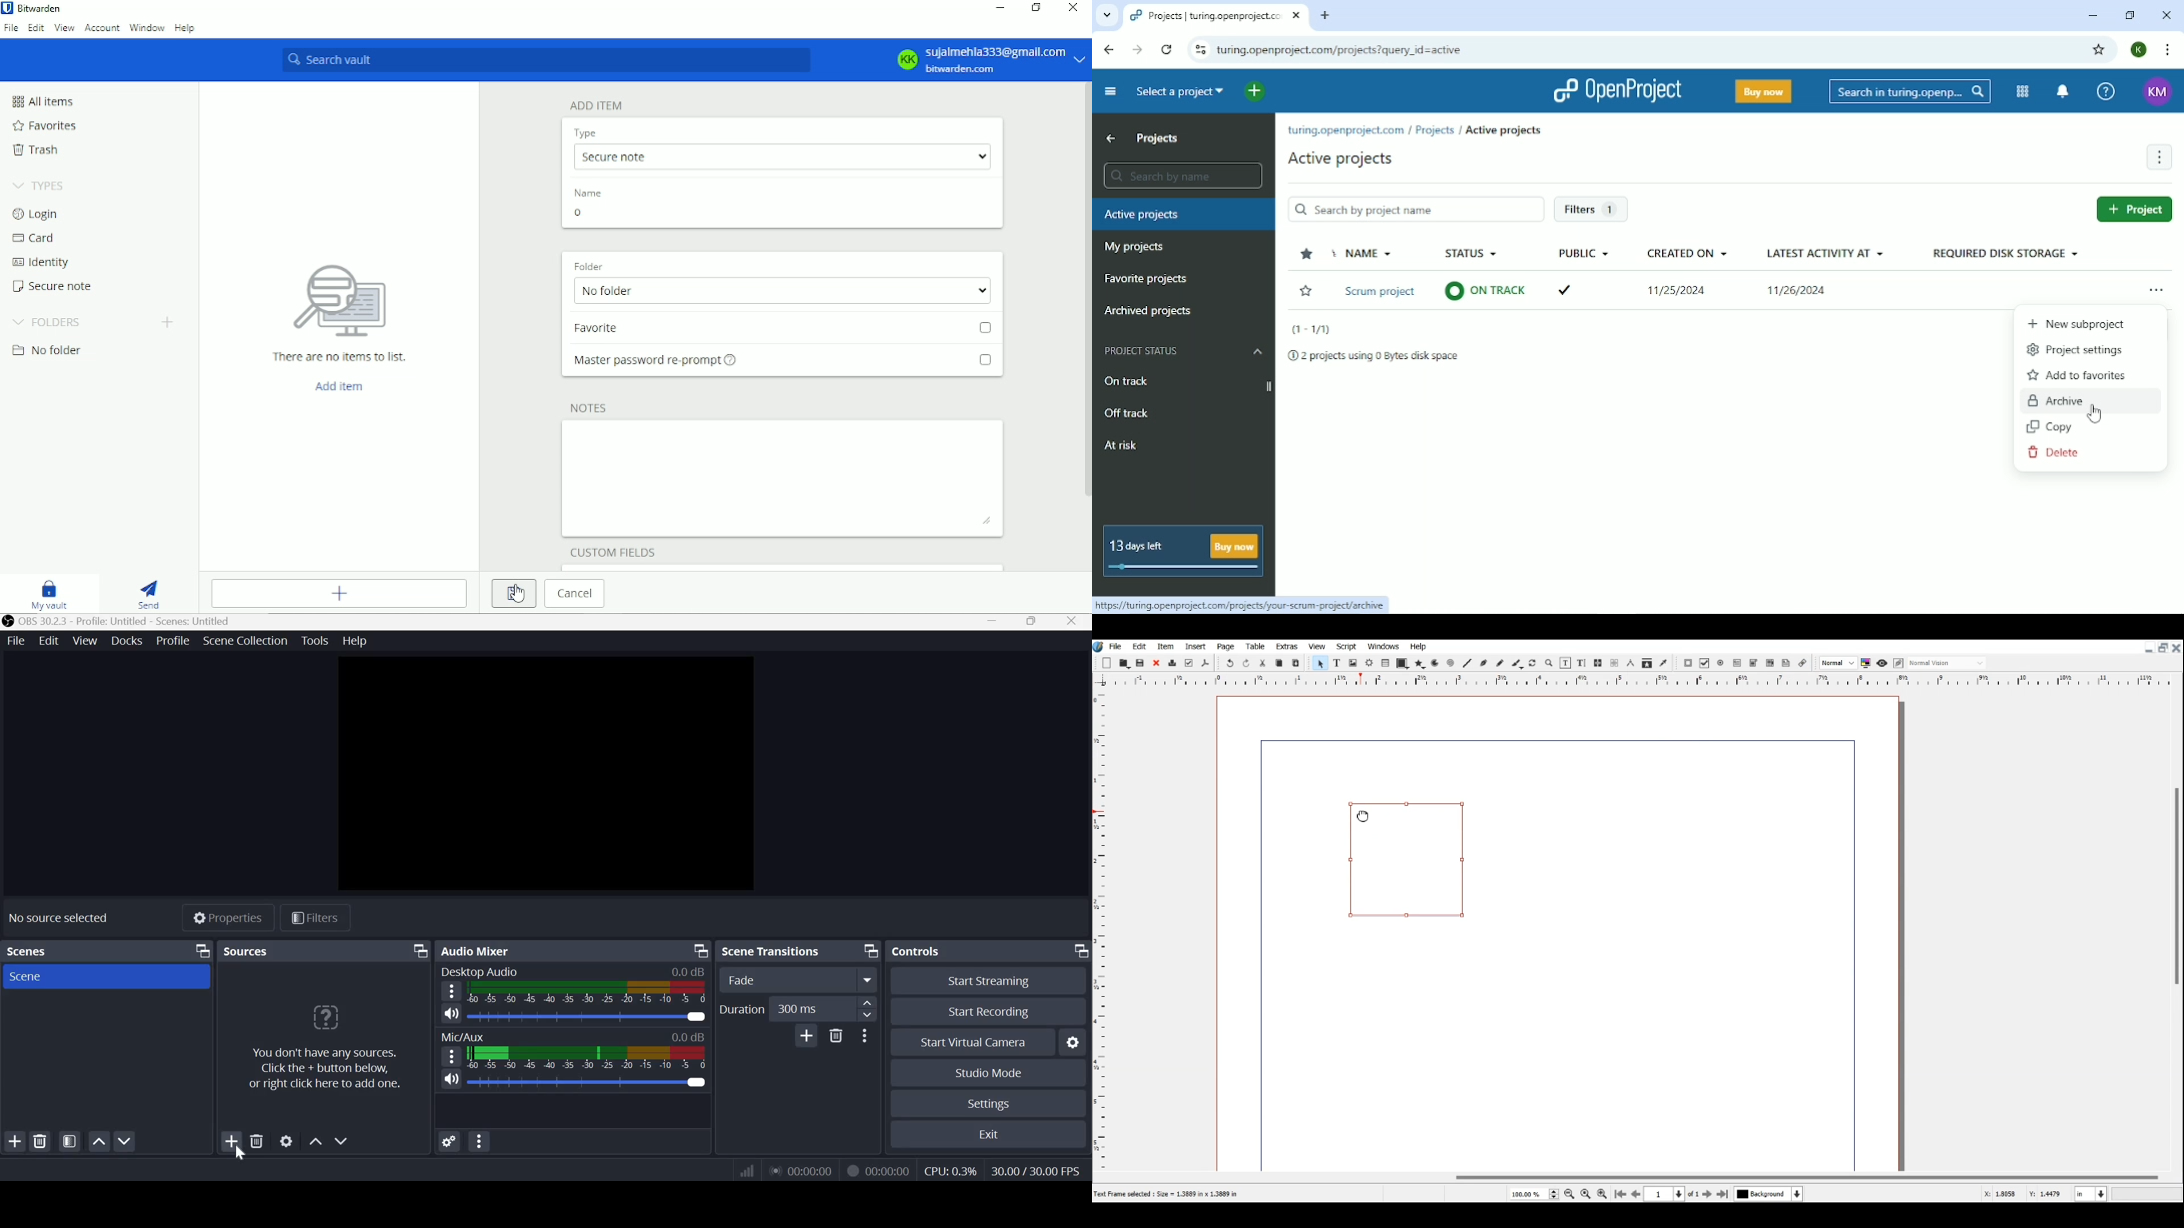 This screenshot has height=1232, width=2184. What do you see at coordinates (102, 28) in the screenshot?
I see `Account` at bounding box center [102, 28].